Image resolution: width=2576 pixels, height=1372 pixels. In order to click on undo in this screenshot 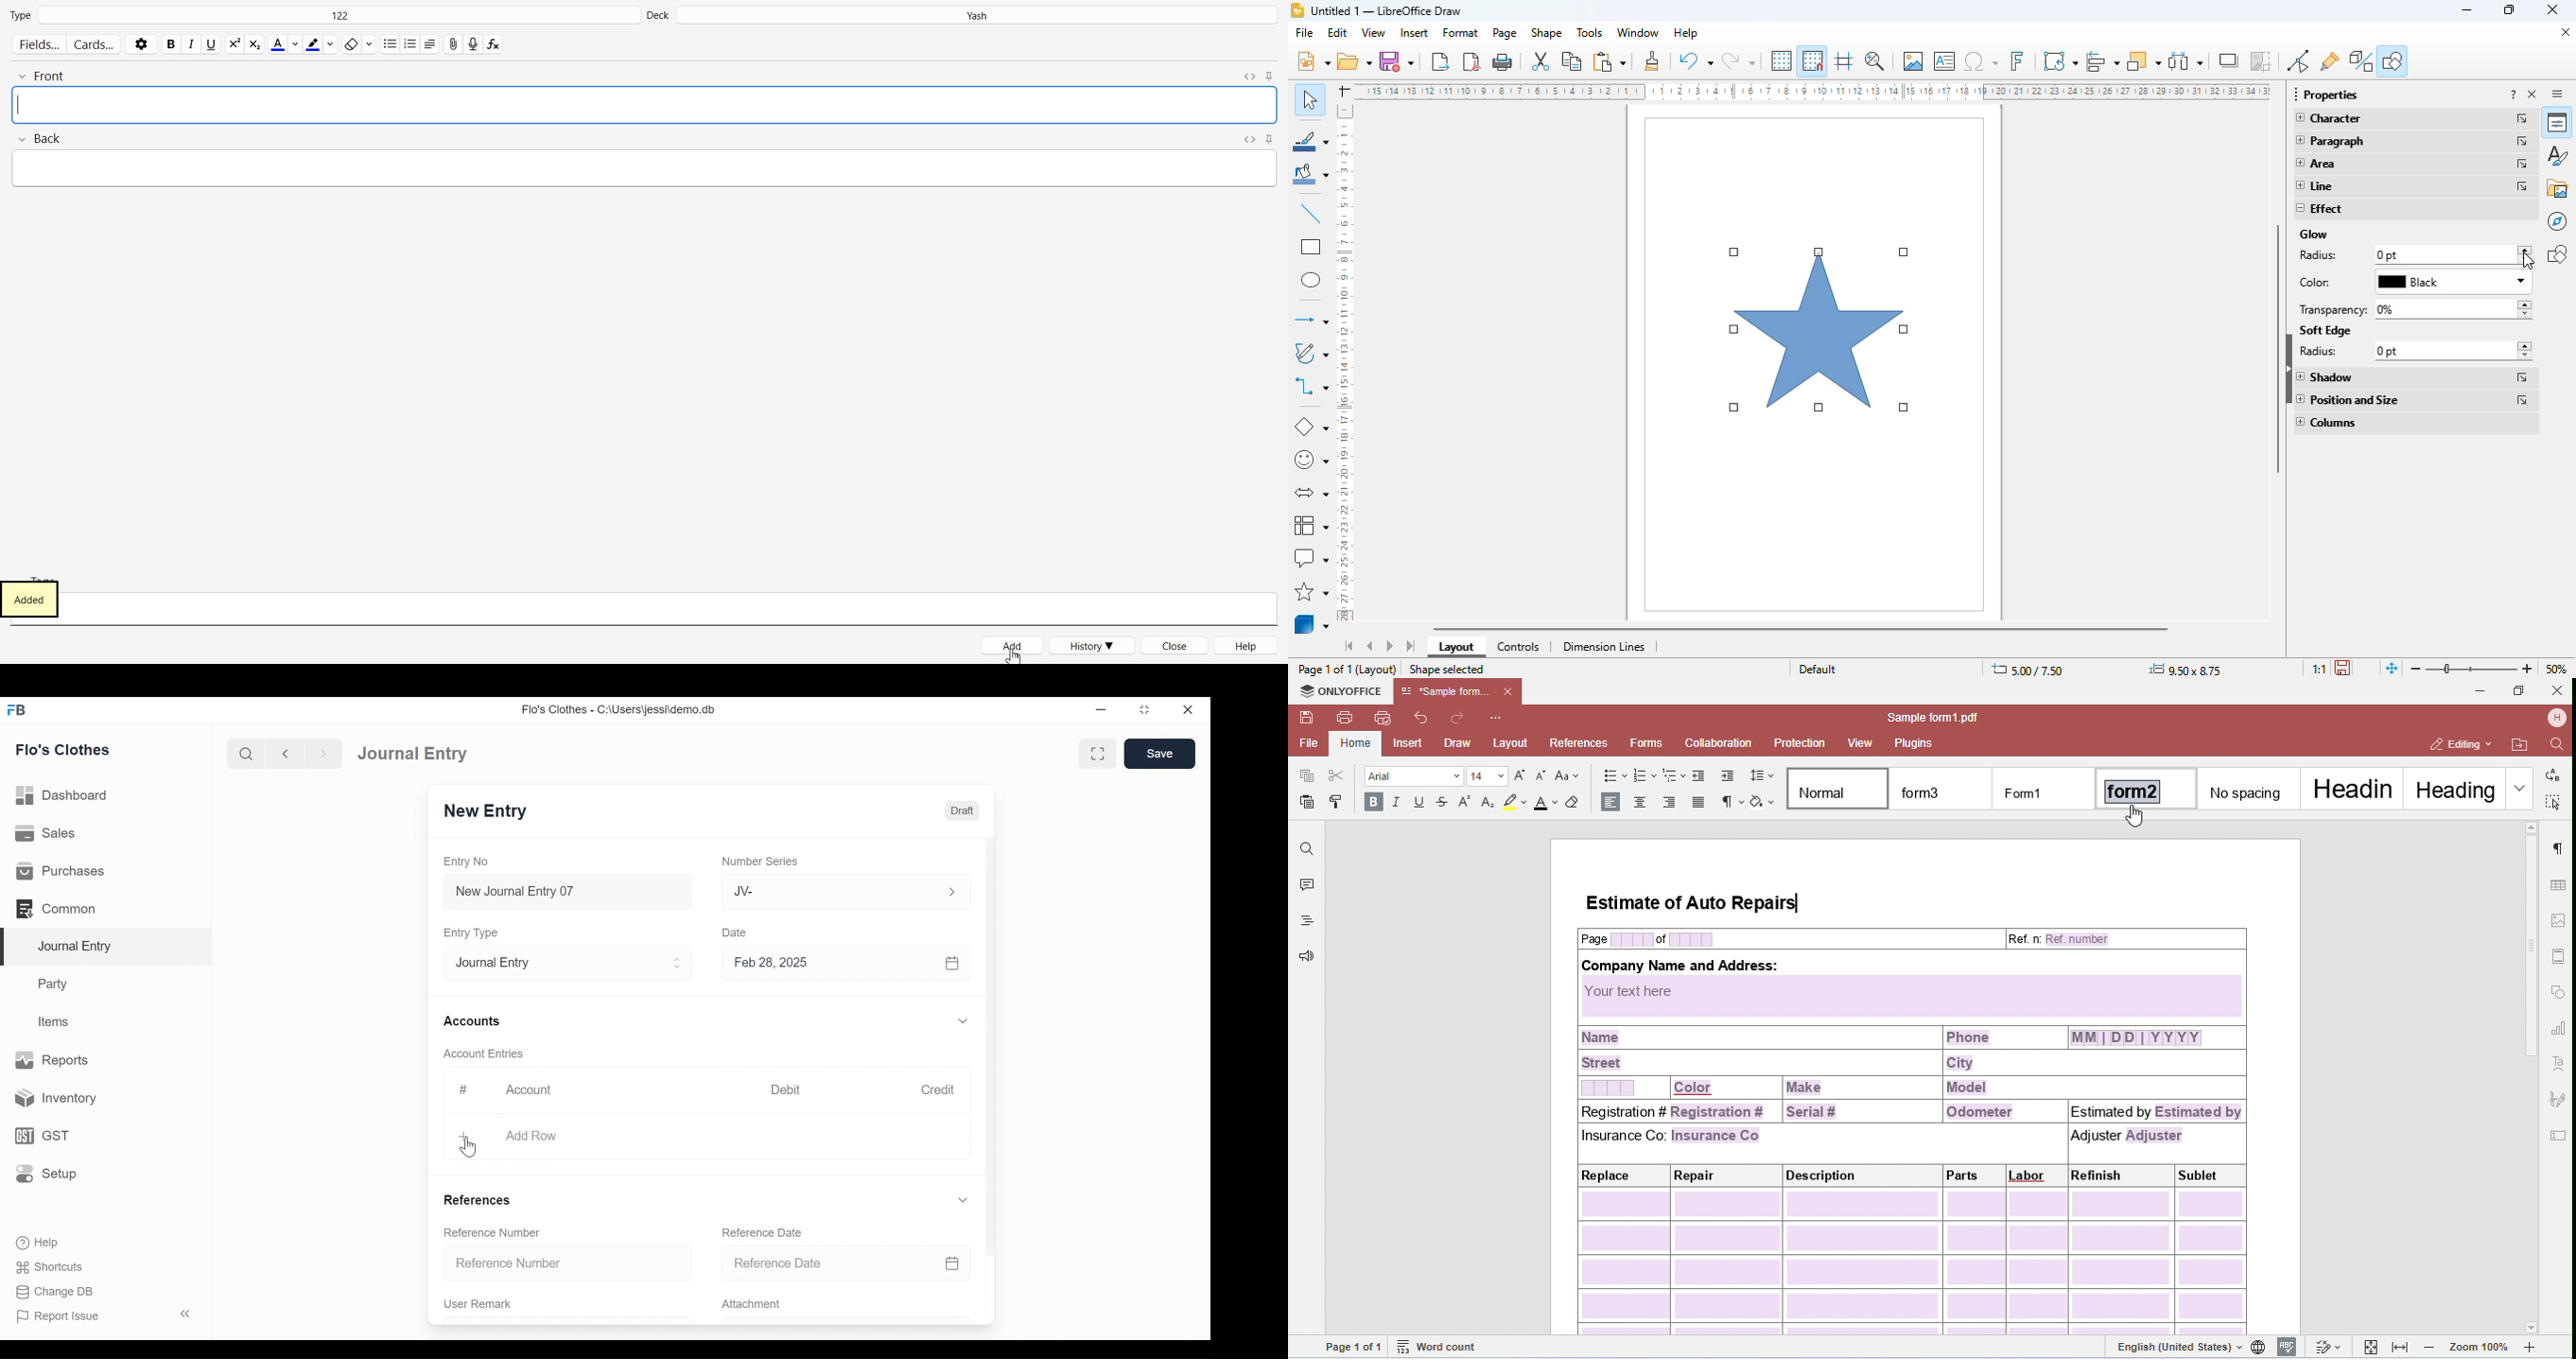, I will do `click(1695, 60)`.